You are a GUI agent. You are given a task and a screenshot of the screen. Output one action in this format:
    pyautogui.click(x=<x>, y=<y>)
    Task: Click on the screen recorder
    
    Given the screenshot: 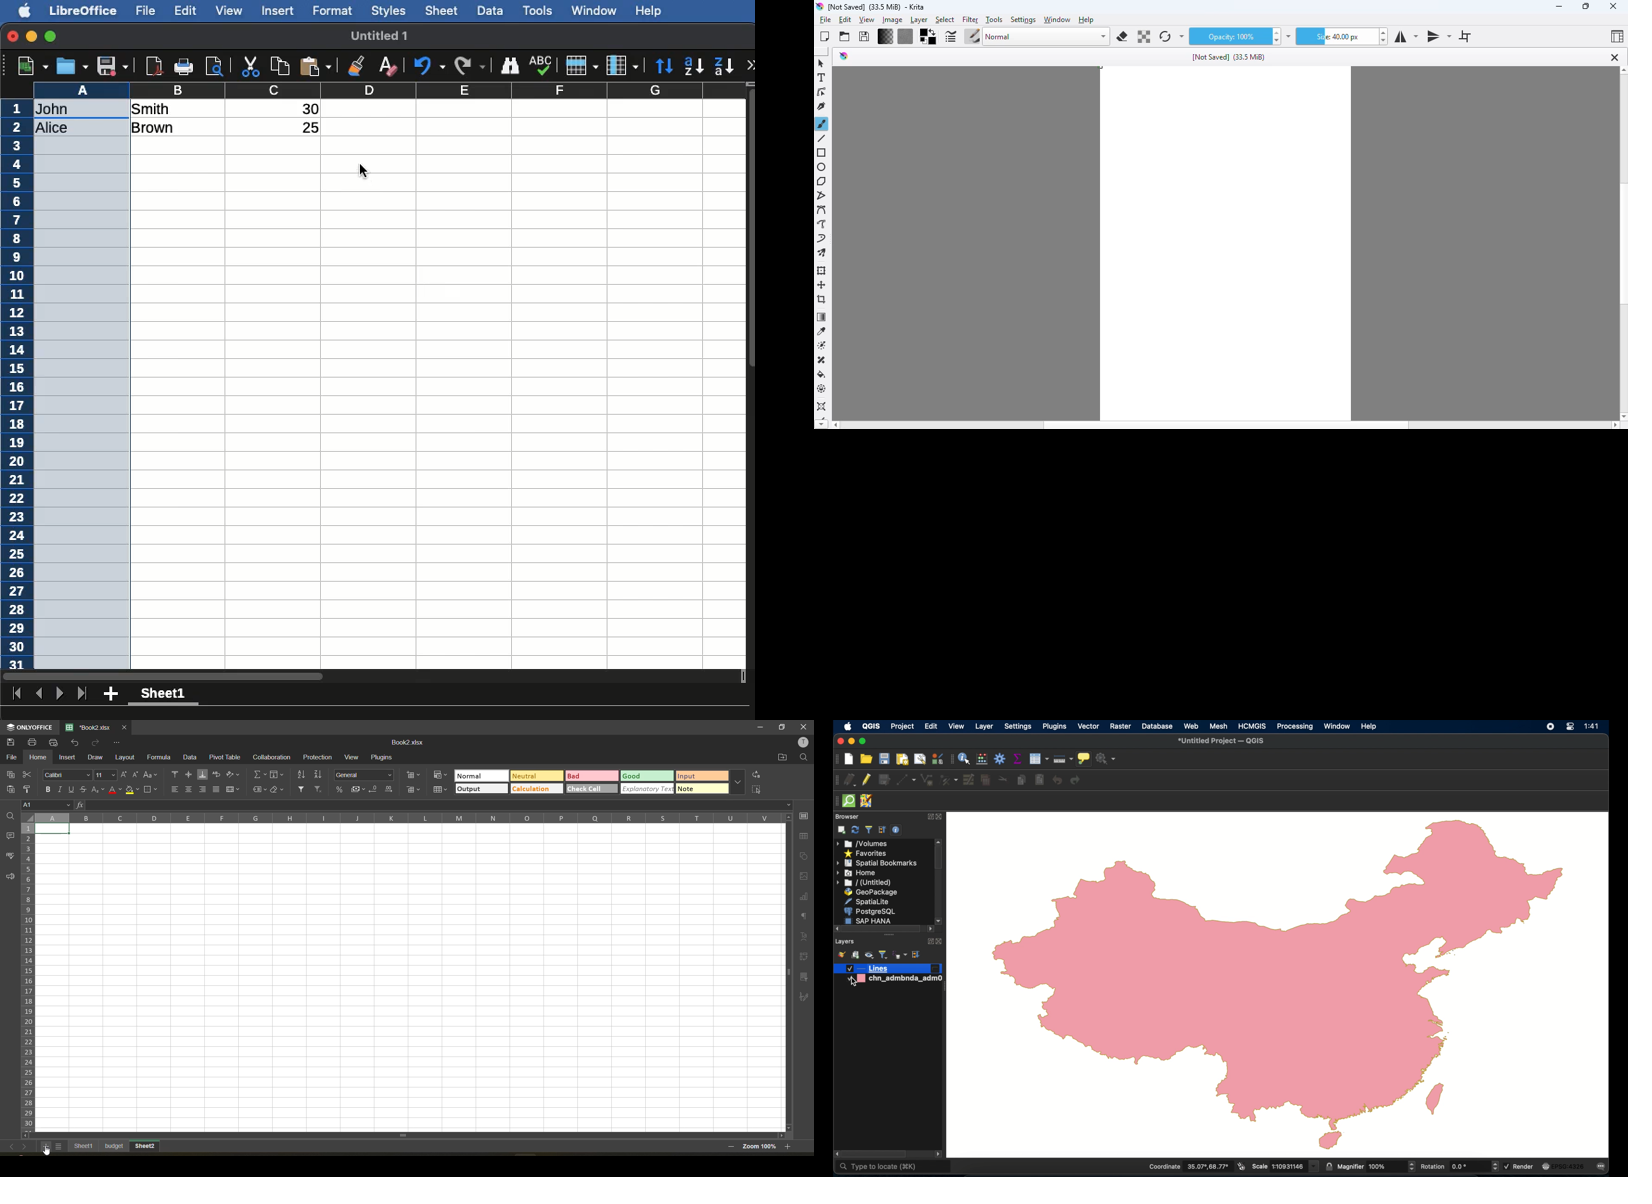 What is the action you would take?
    pyautogui.click(x=1550, y=727)
    